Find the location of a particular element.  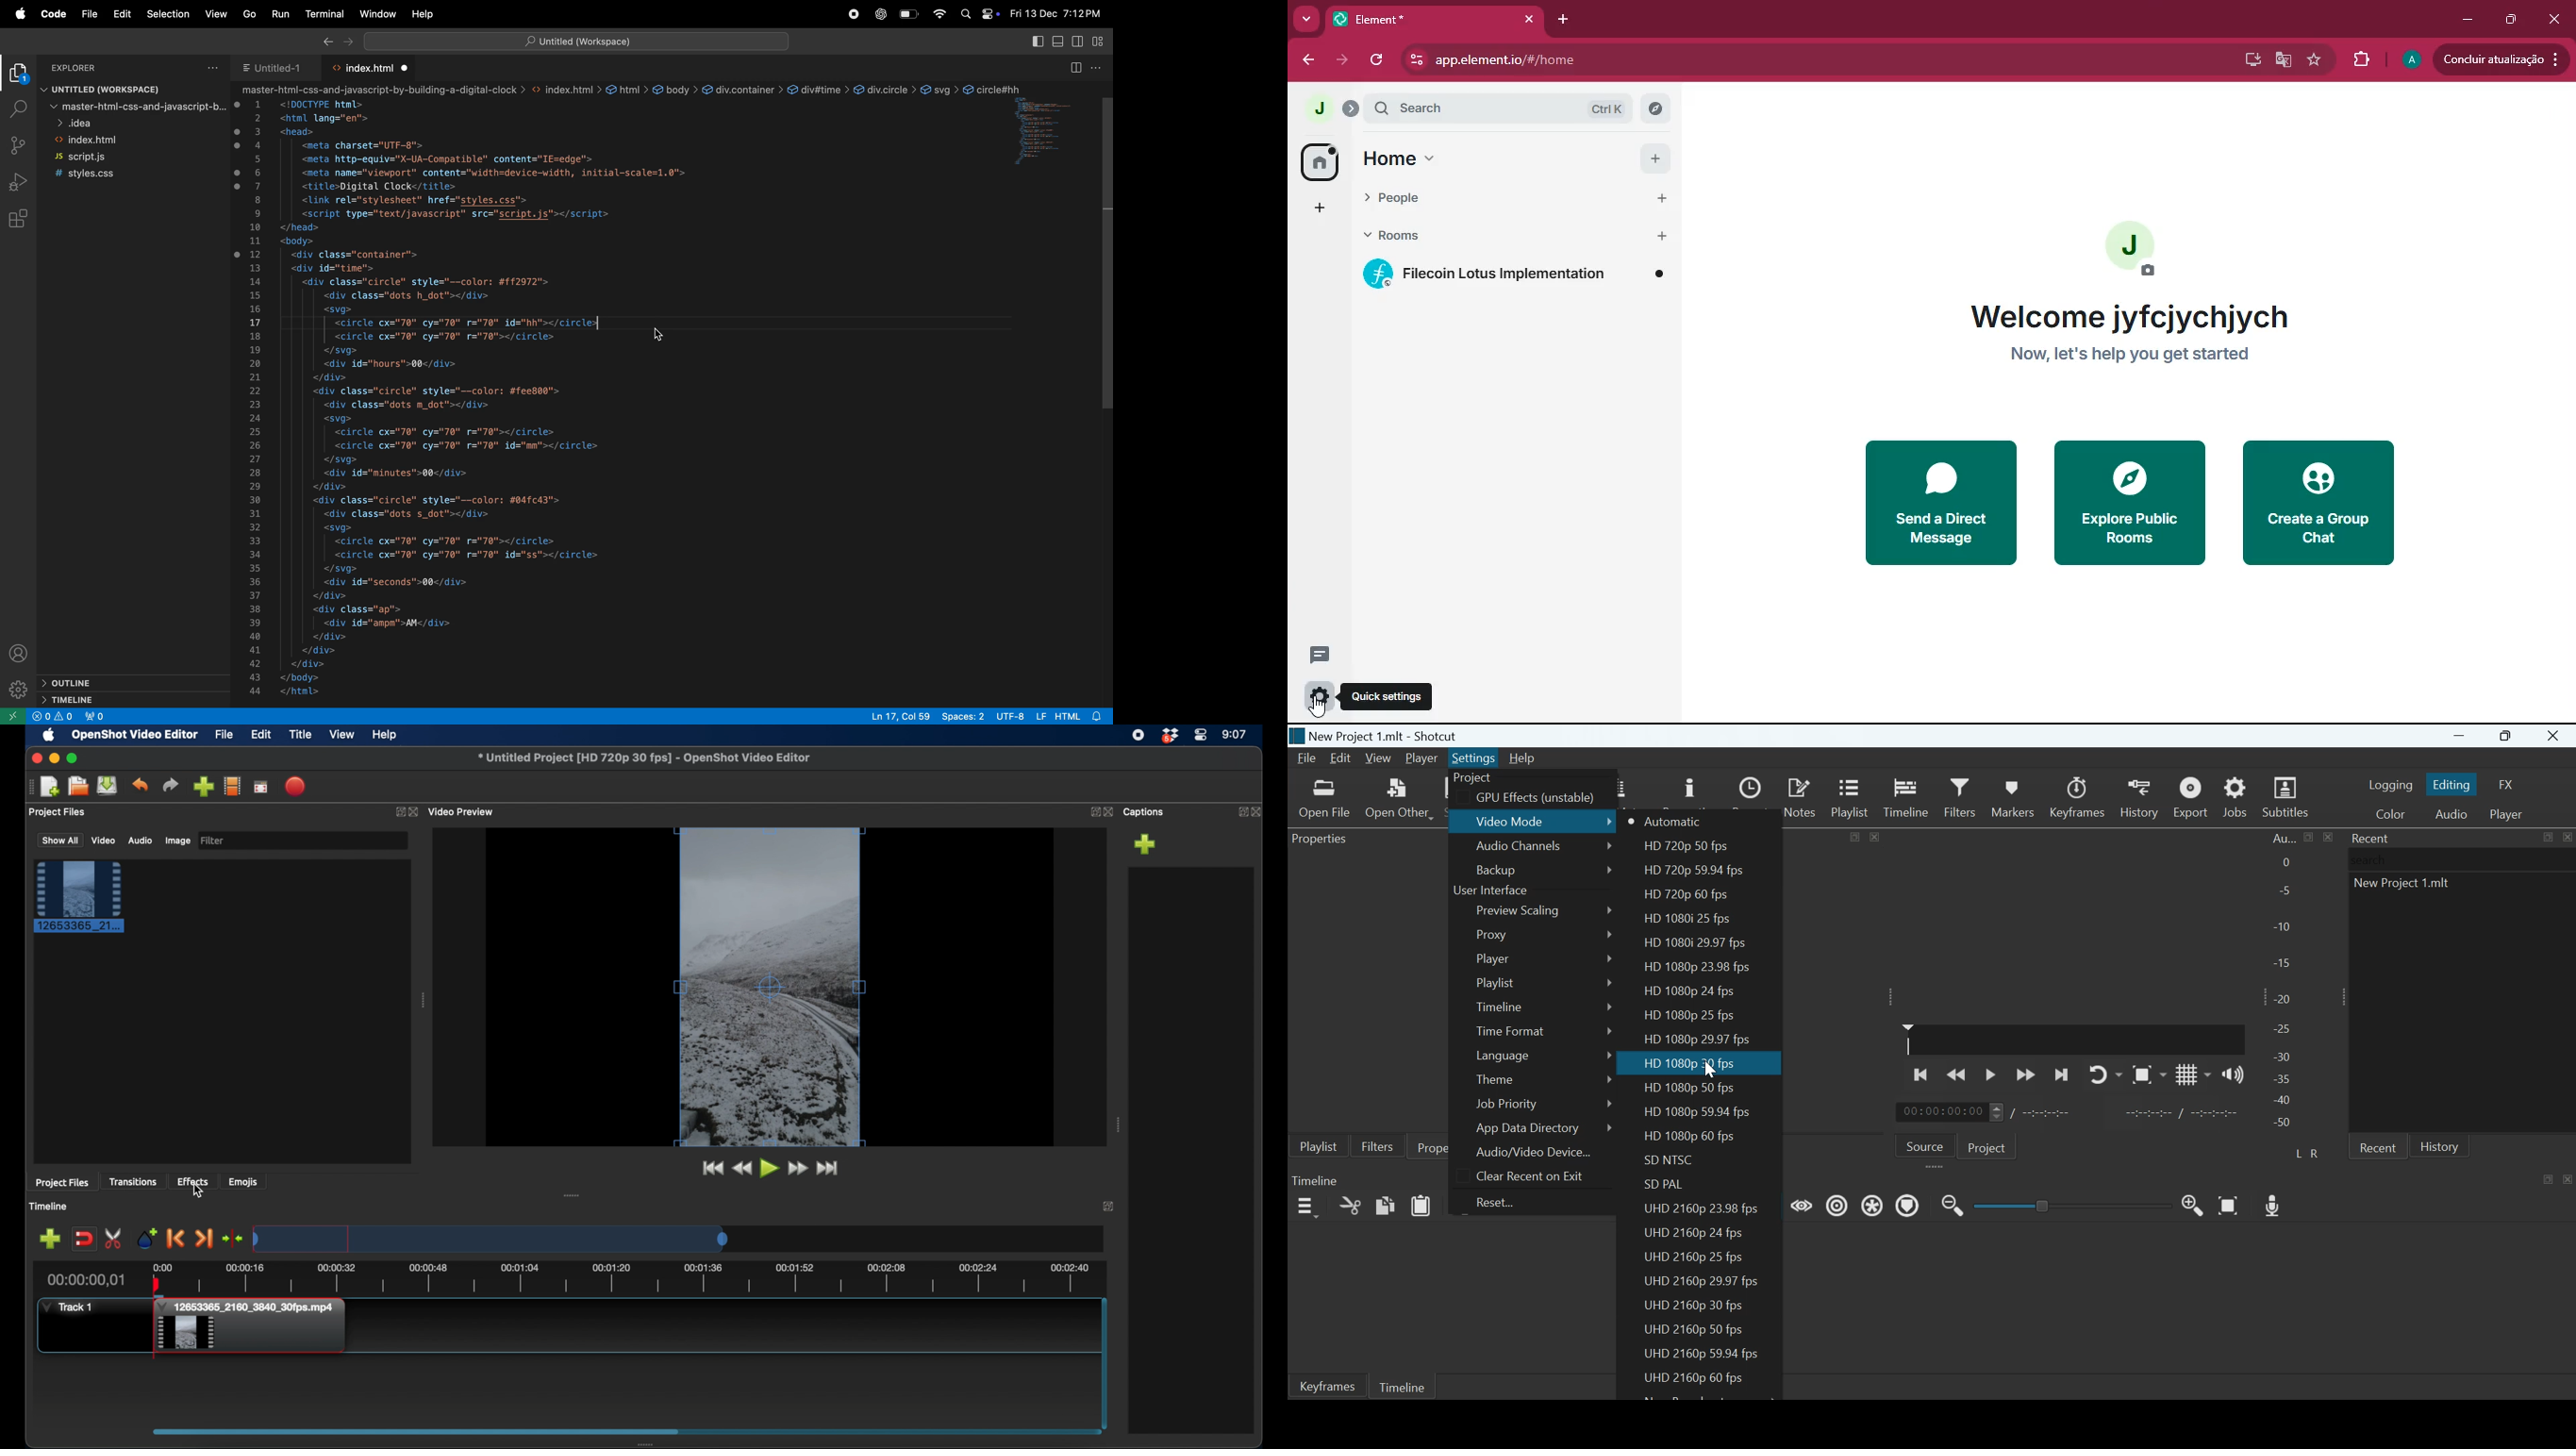

rooms is located at coordinates (1415, 235).